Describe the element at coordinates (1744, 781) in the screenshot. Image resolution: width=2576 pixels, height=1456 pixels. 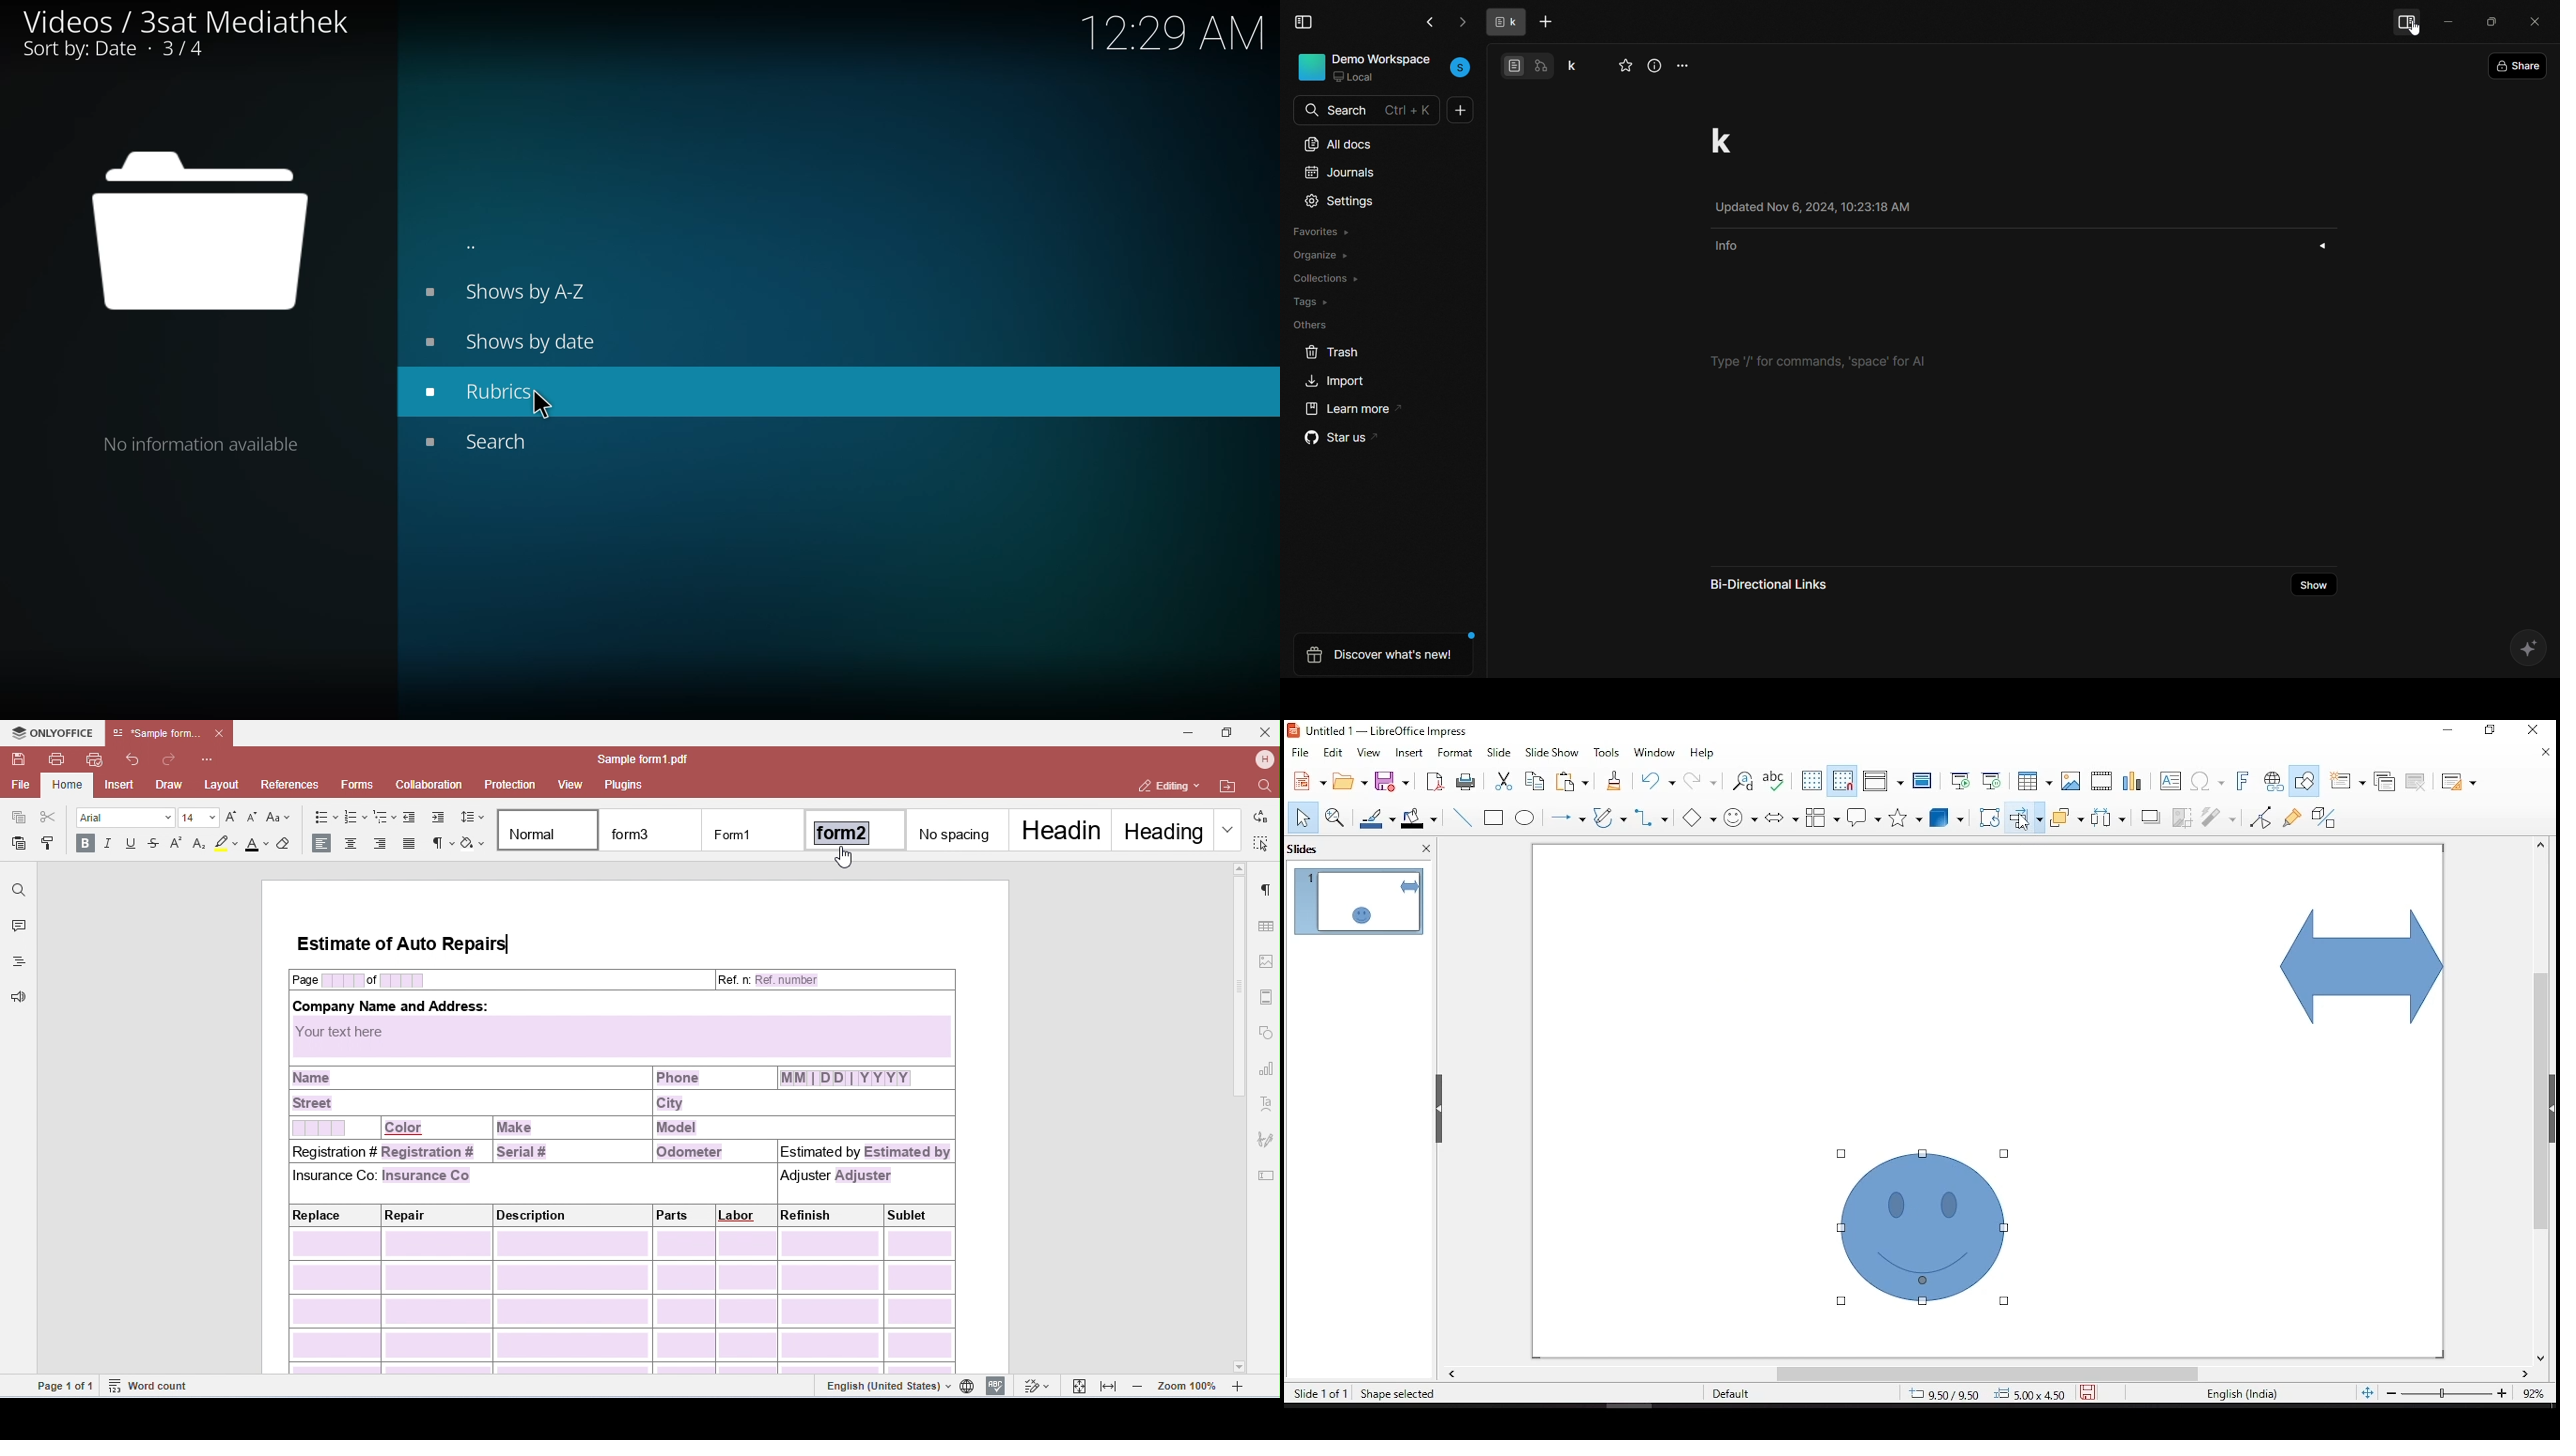
I see `find and replace` at that location.